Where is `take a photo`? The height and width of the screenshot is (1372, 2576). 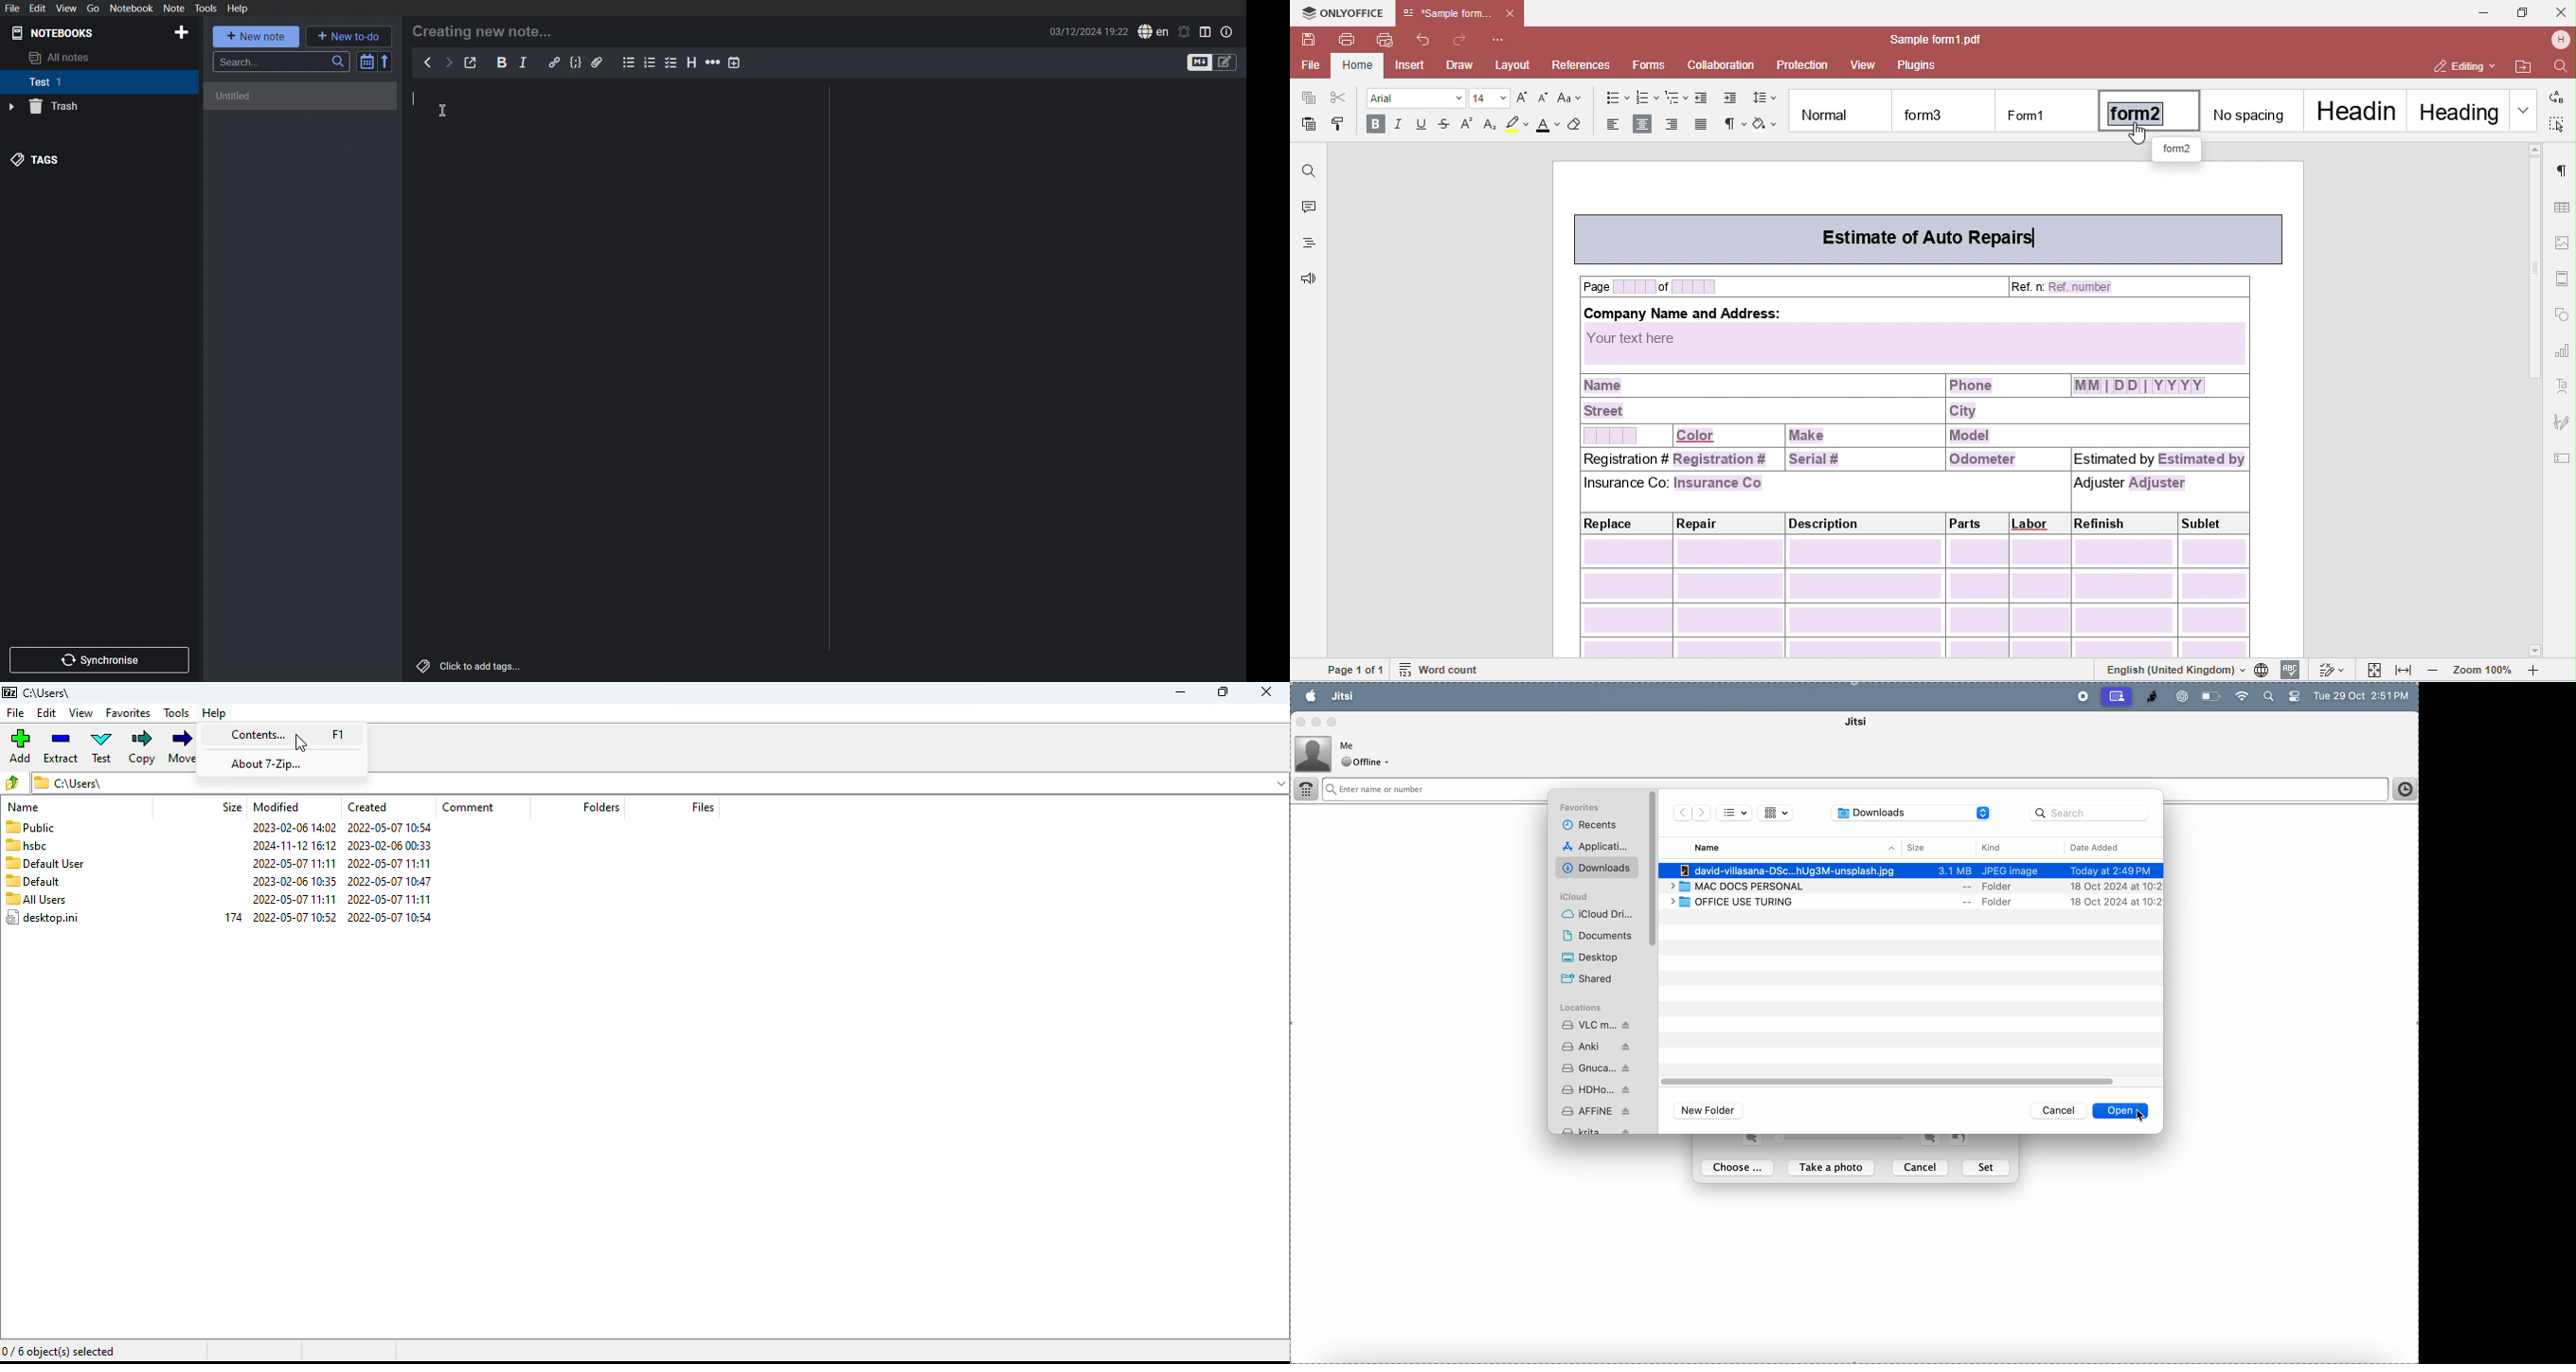 take a photo is located at coordinates (1834, 1168).